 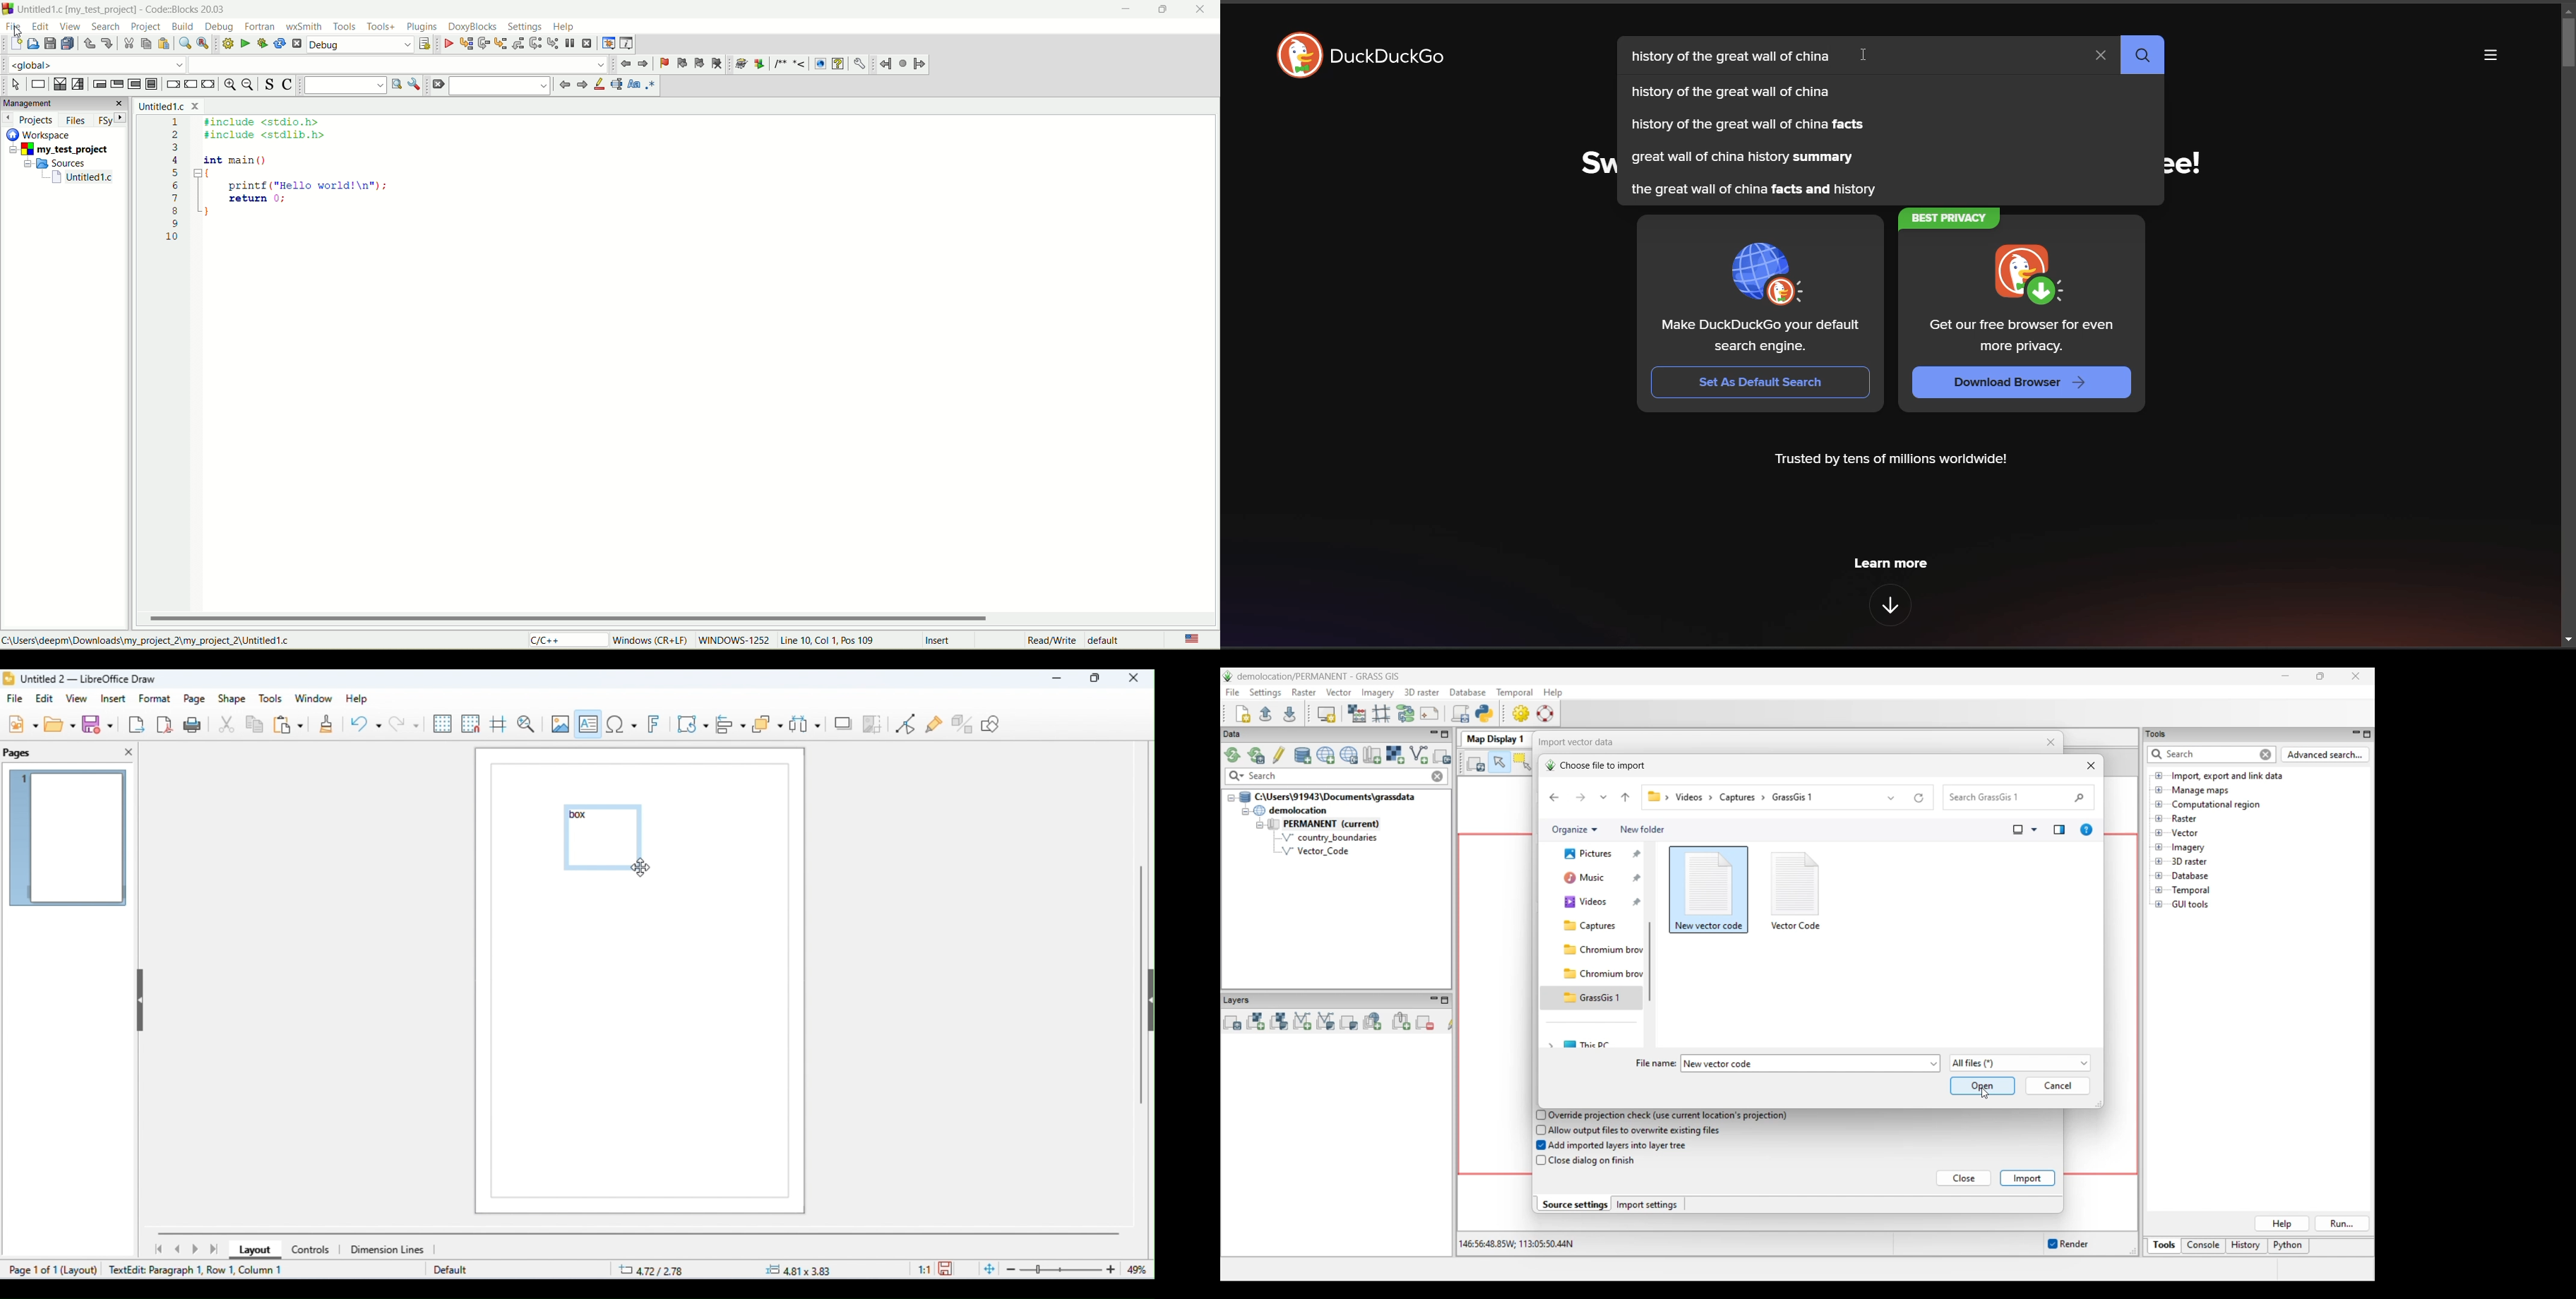 What do you see at coordinates (158, 1249) in the screenshot?
I see `first page` at bounding box center [158, 1249].